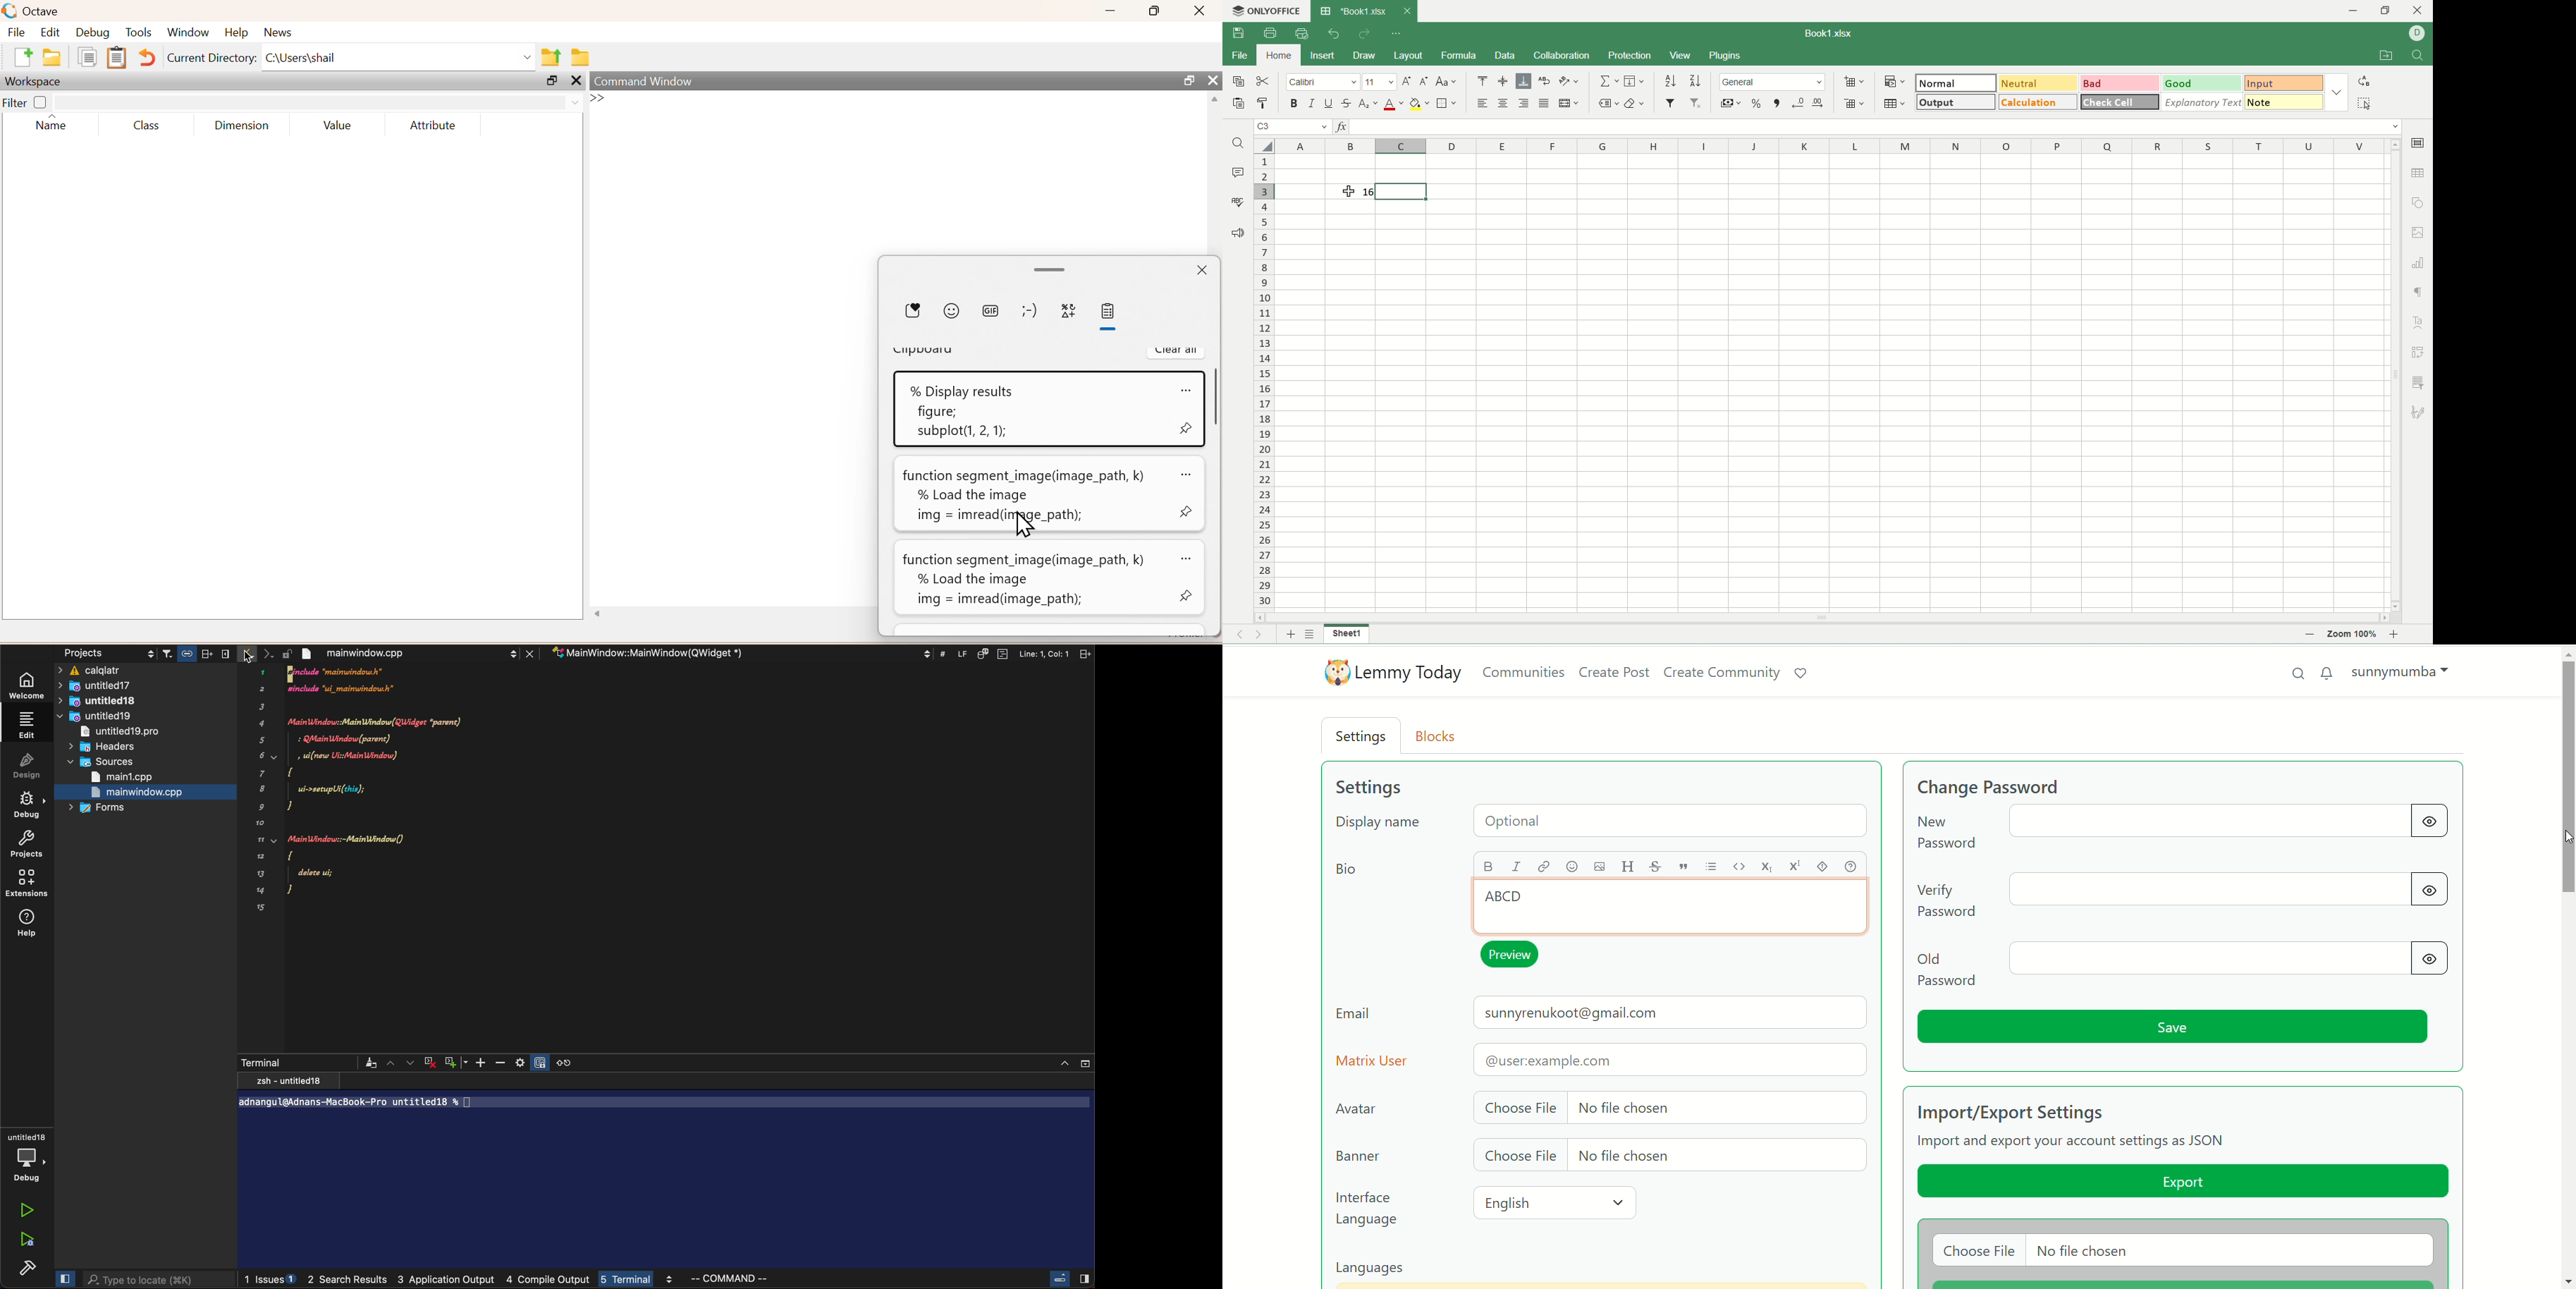  I want to click on Close, so click(1210, 81).